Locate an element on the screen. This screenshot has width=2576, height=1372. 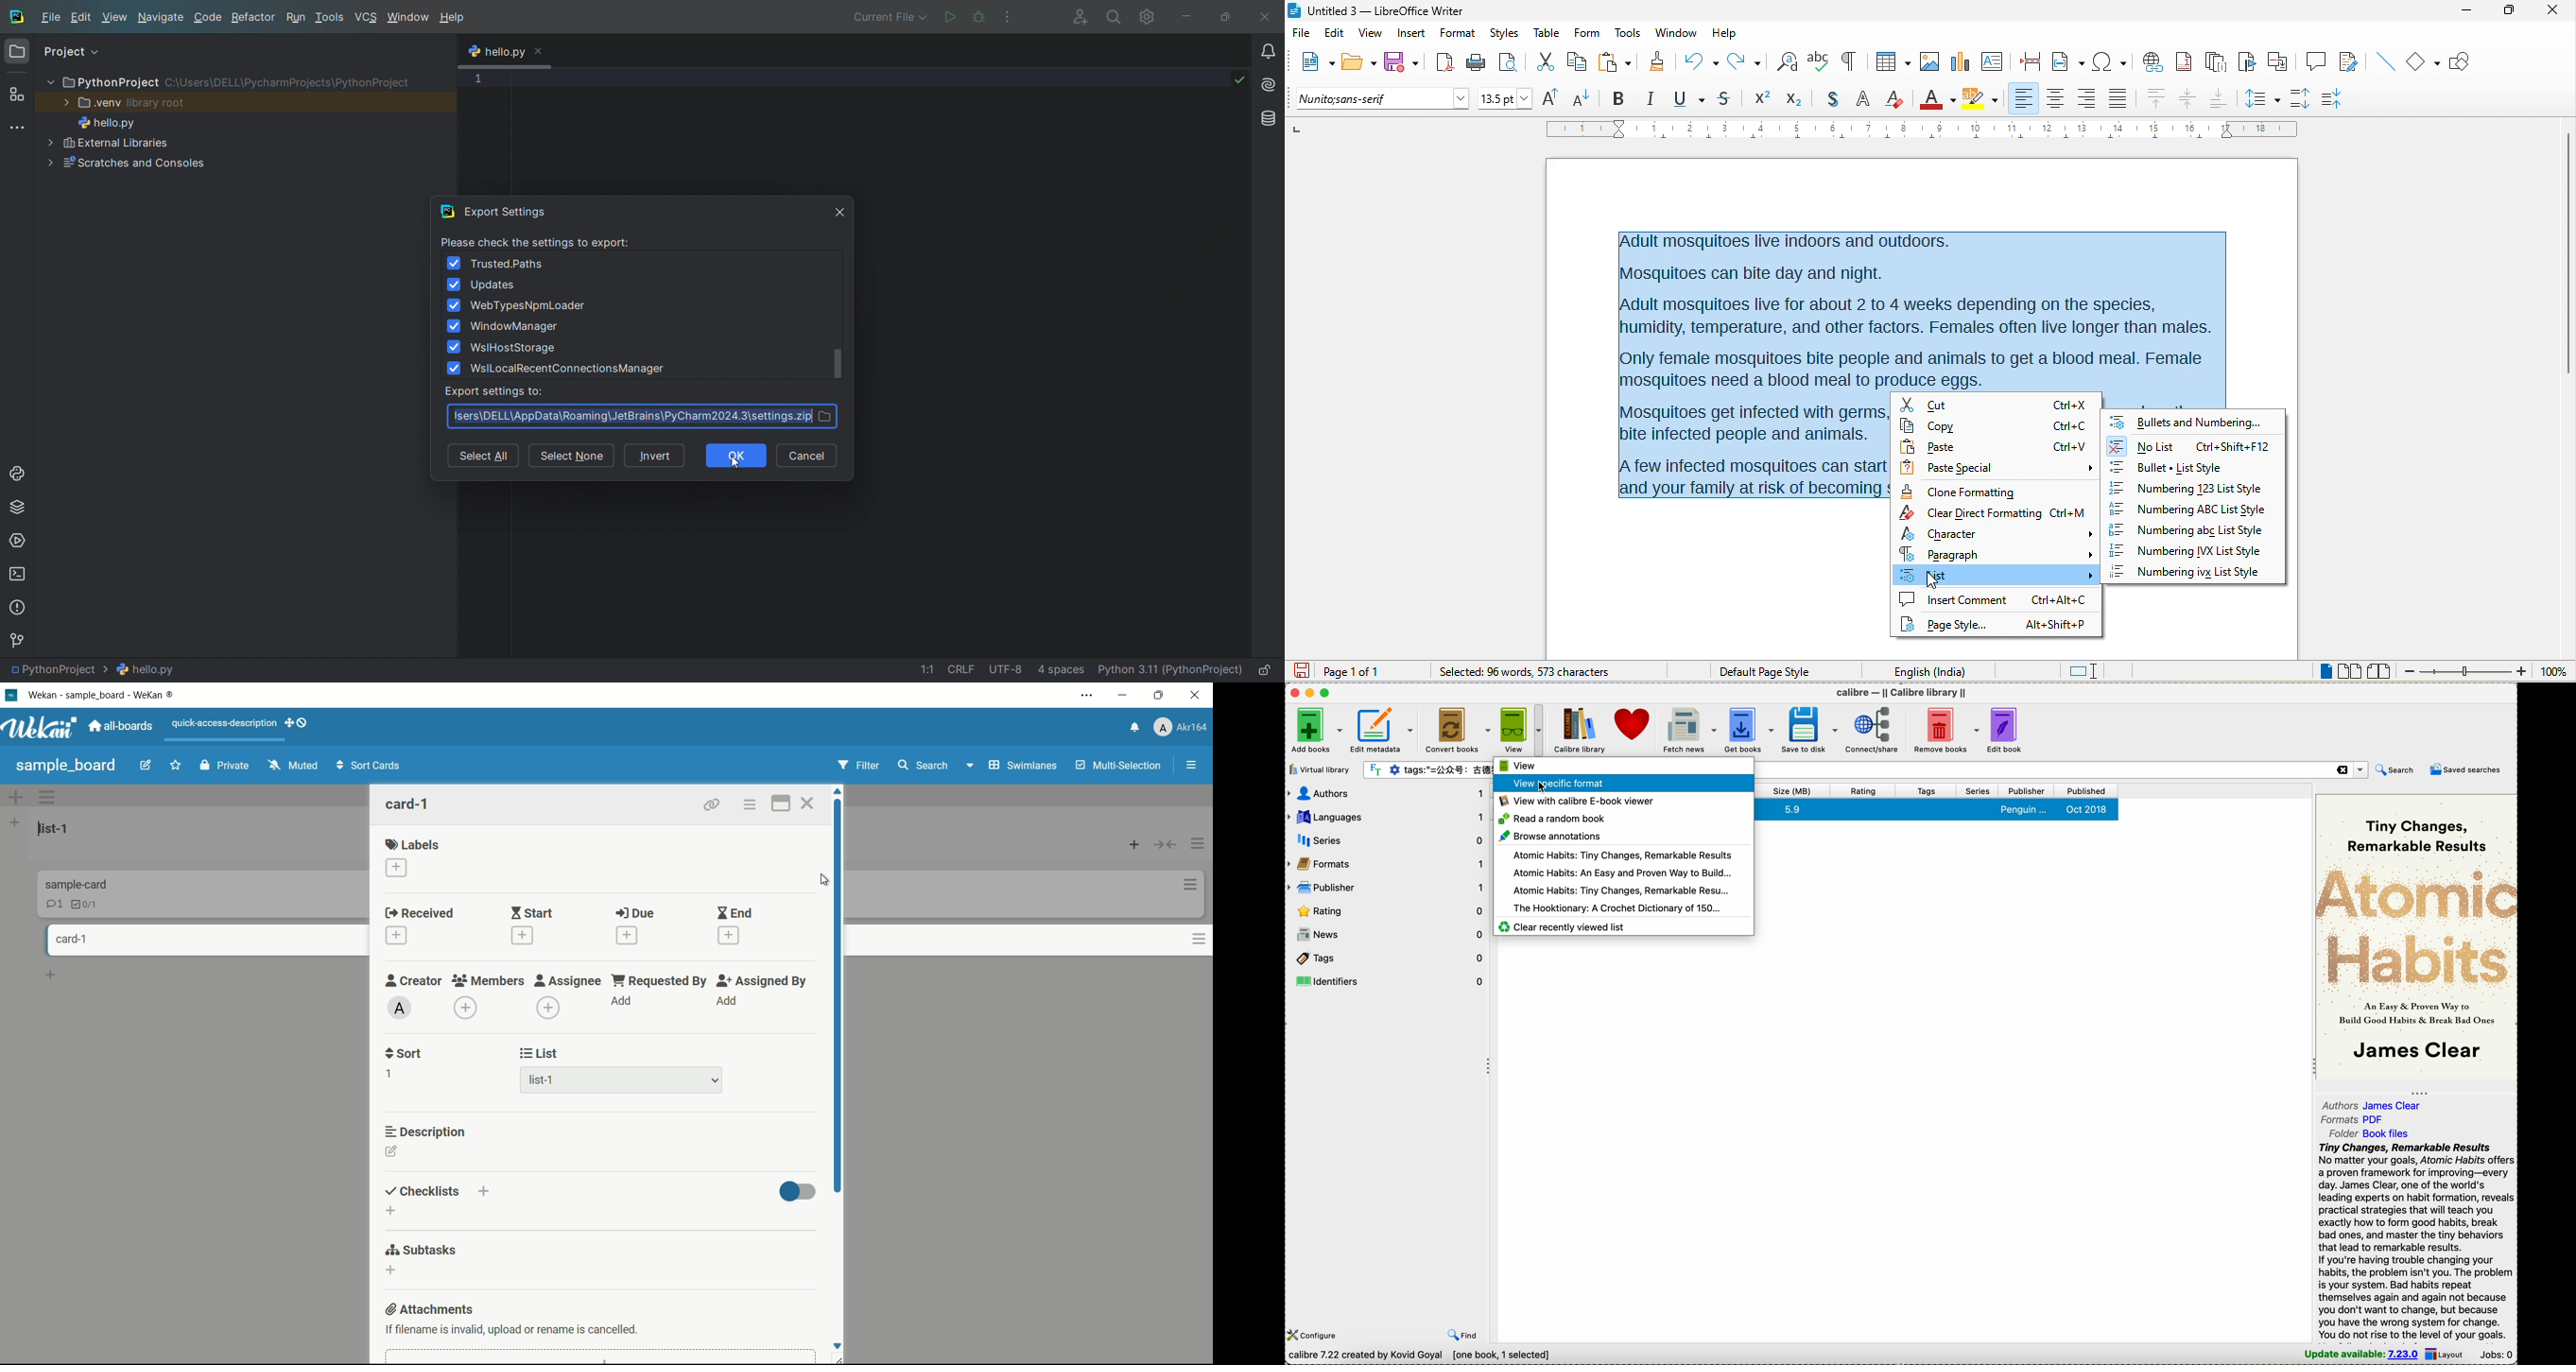
project view is located at coordinates (78, 48).